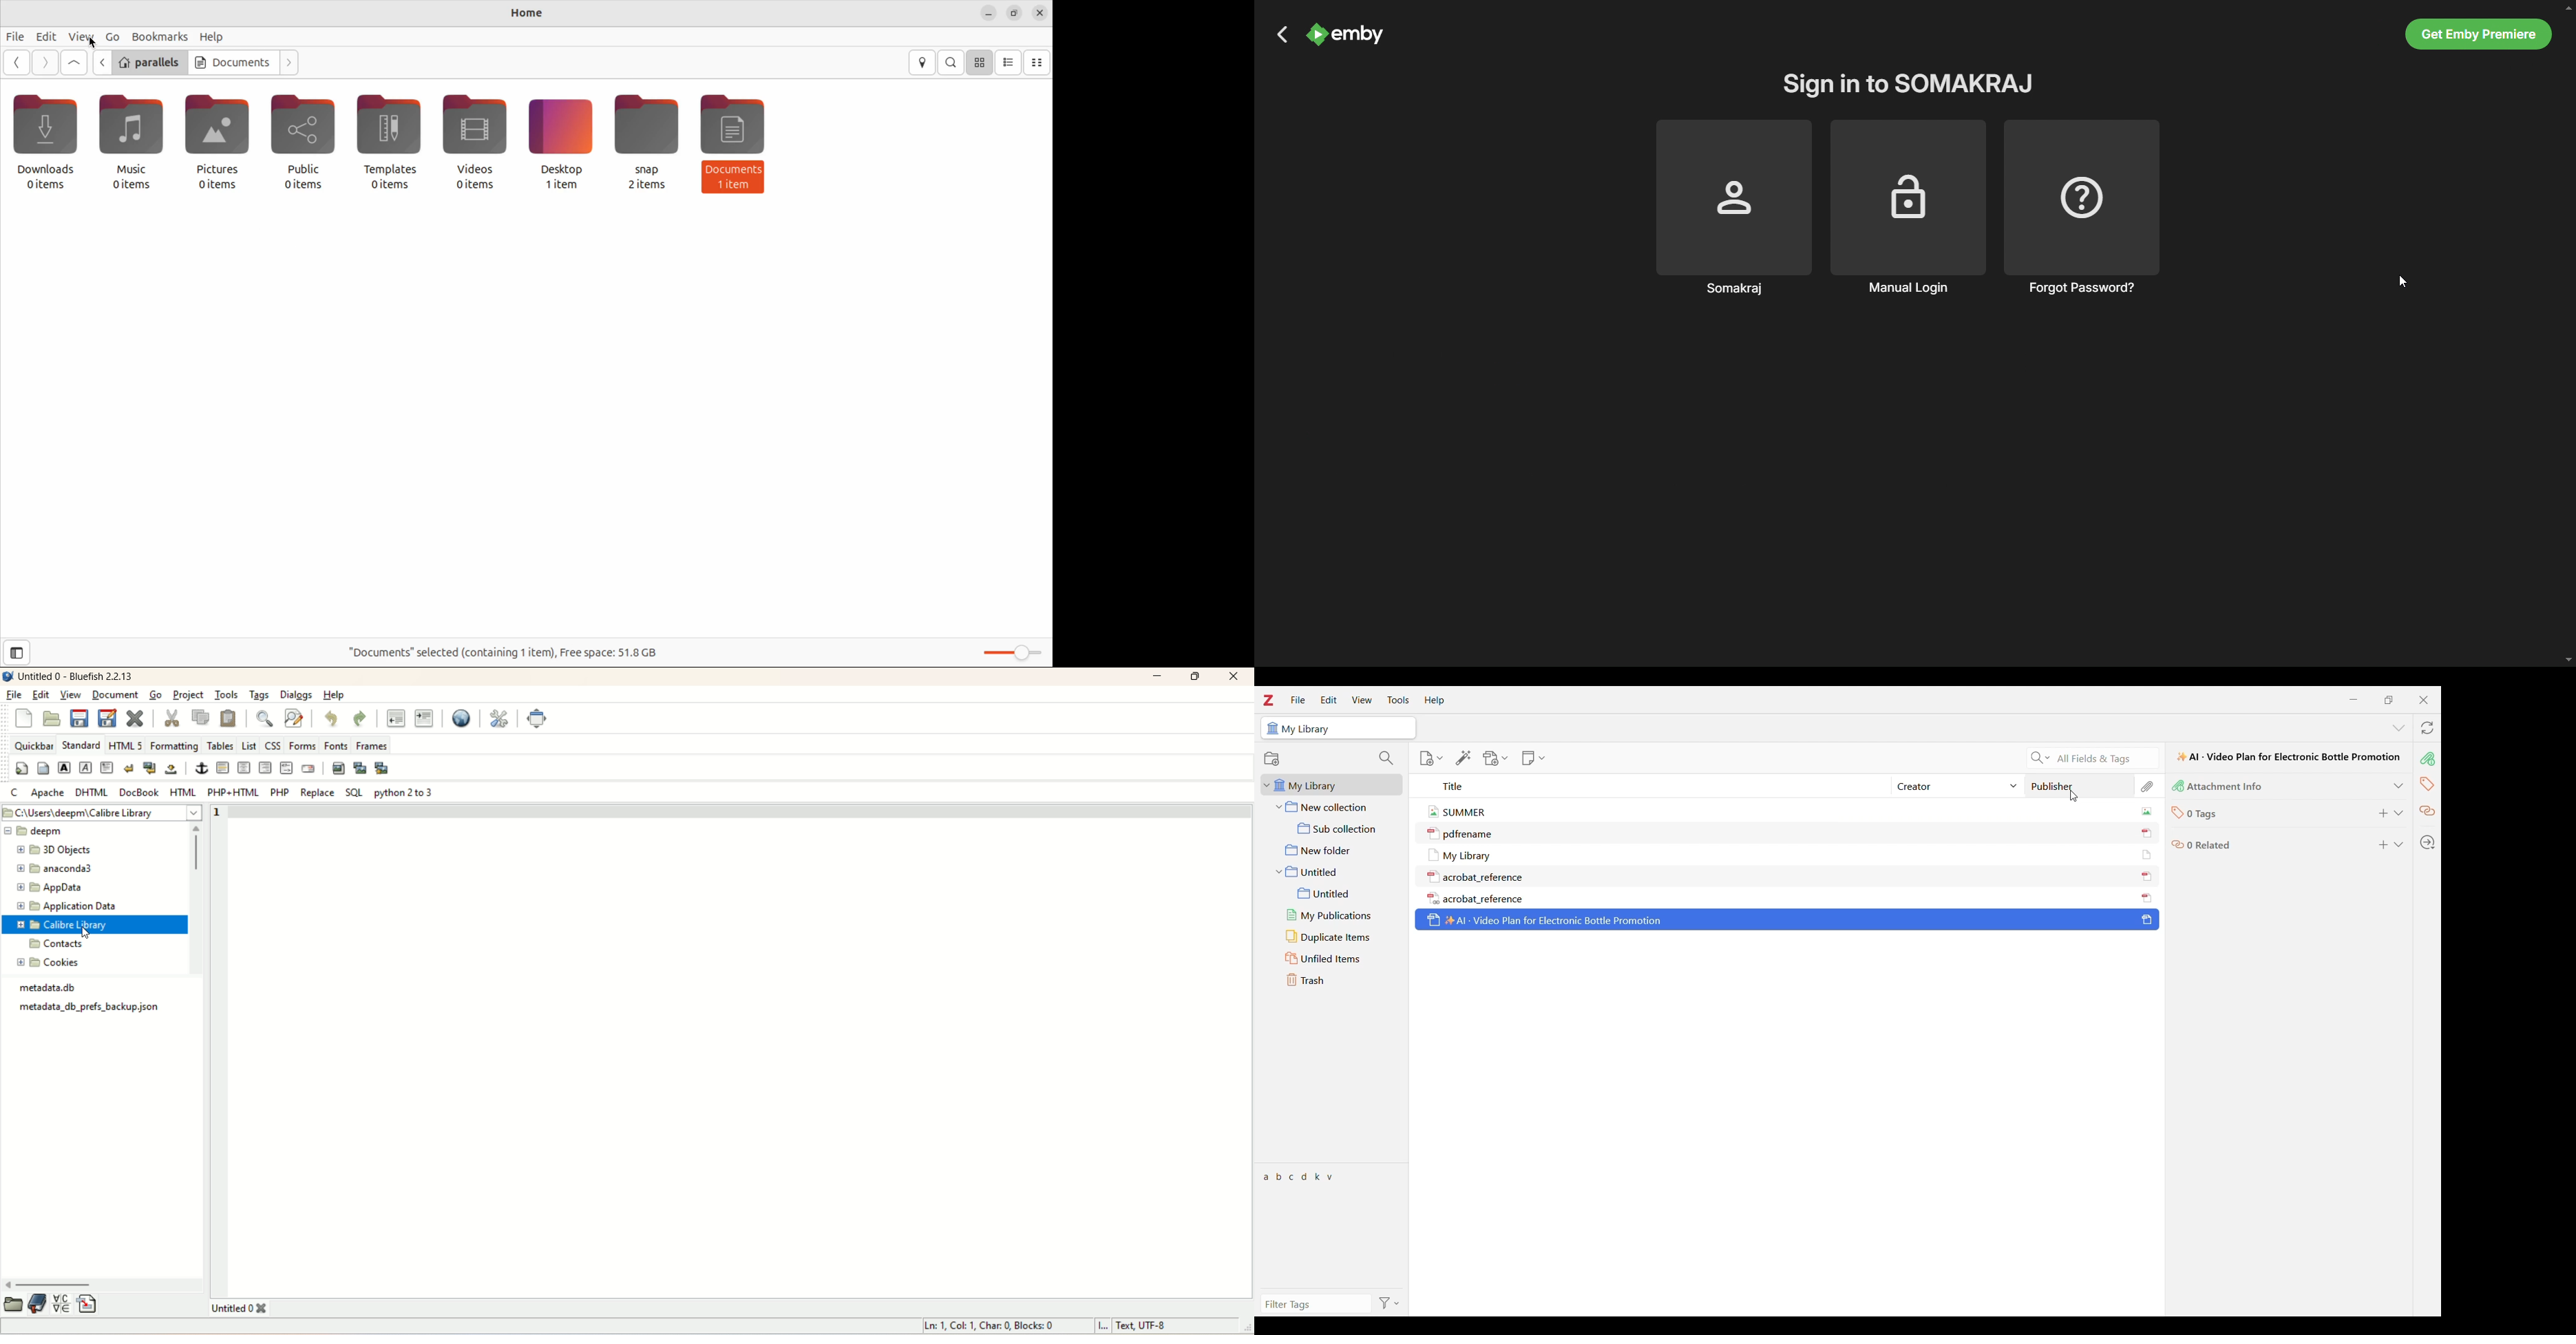 The height and width of the screenshot is (1344, 2576). Describe the element at coordinates (1269, 700) in the screenshot. I see `Software logo` at that location.